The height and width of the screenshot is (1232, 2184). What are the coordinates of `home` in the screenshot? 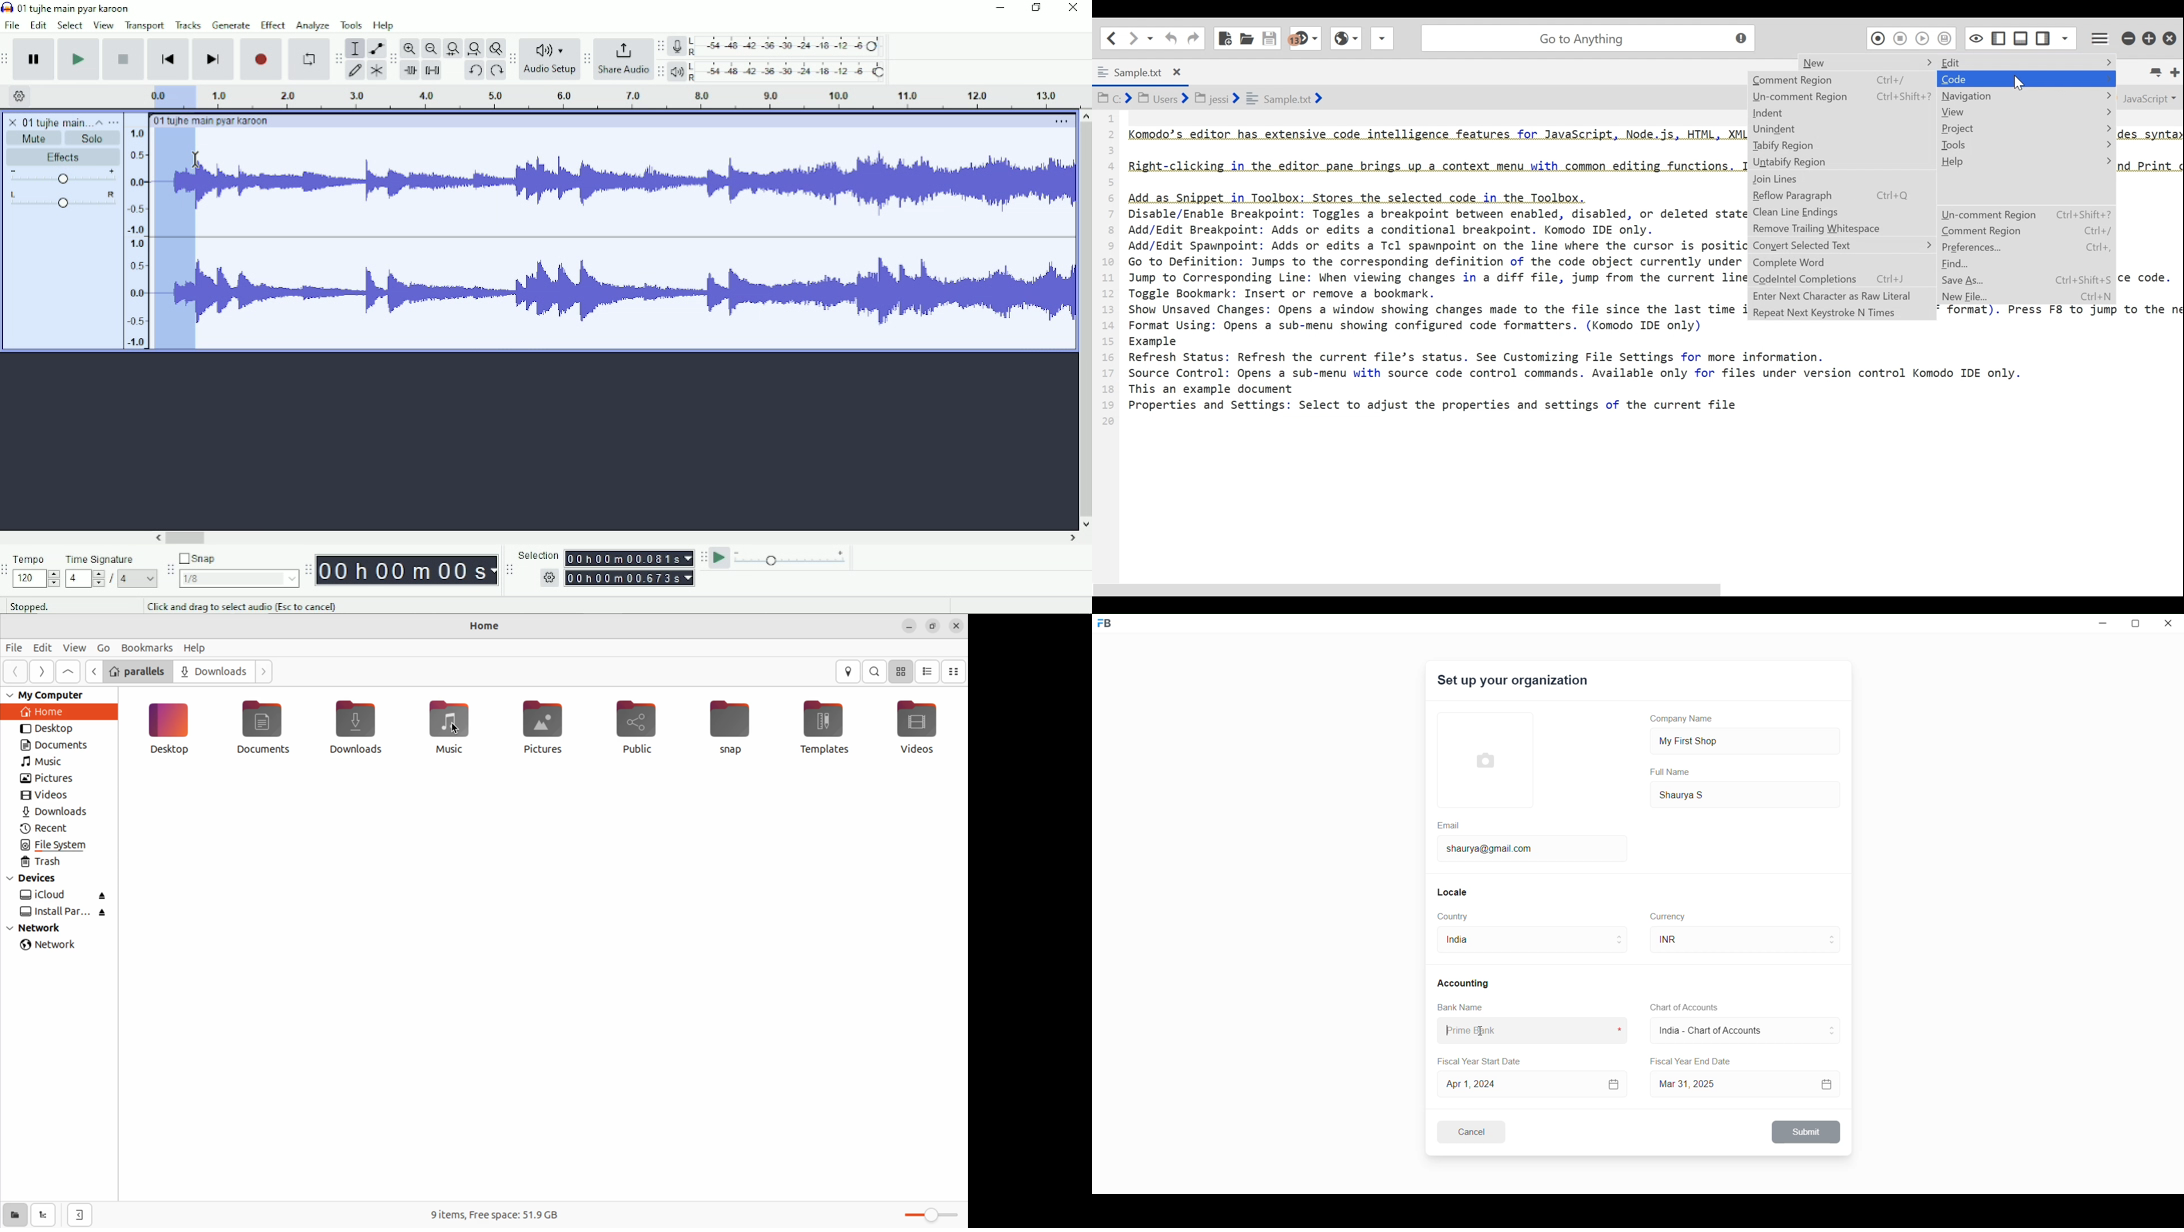 It's located at (54, 712).